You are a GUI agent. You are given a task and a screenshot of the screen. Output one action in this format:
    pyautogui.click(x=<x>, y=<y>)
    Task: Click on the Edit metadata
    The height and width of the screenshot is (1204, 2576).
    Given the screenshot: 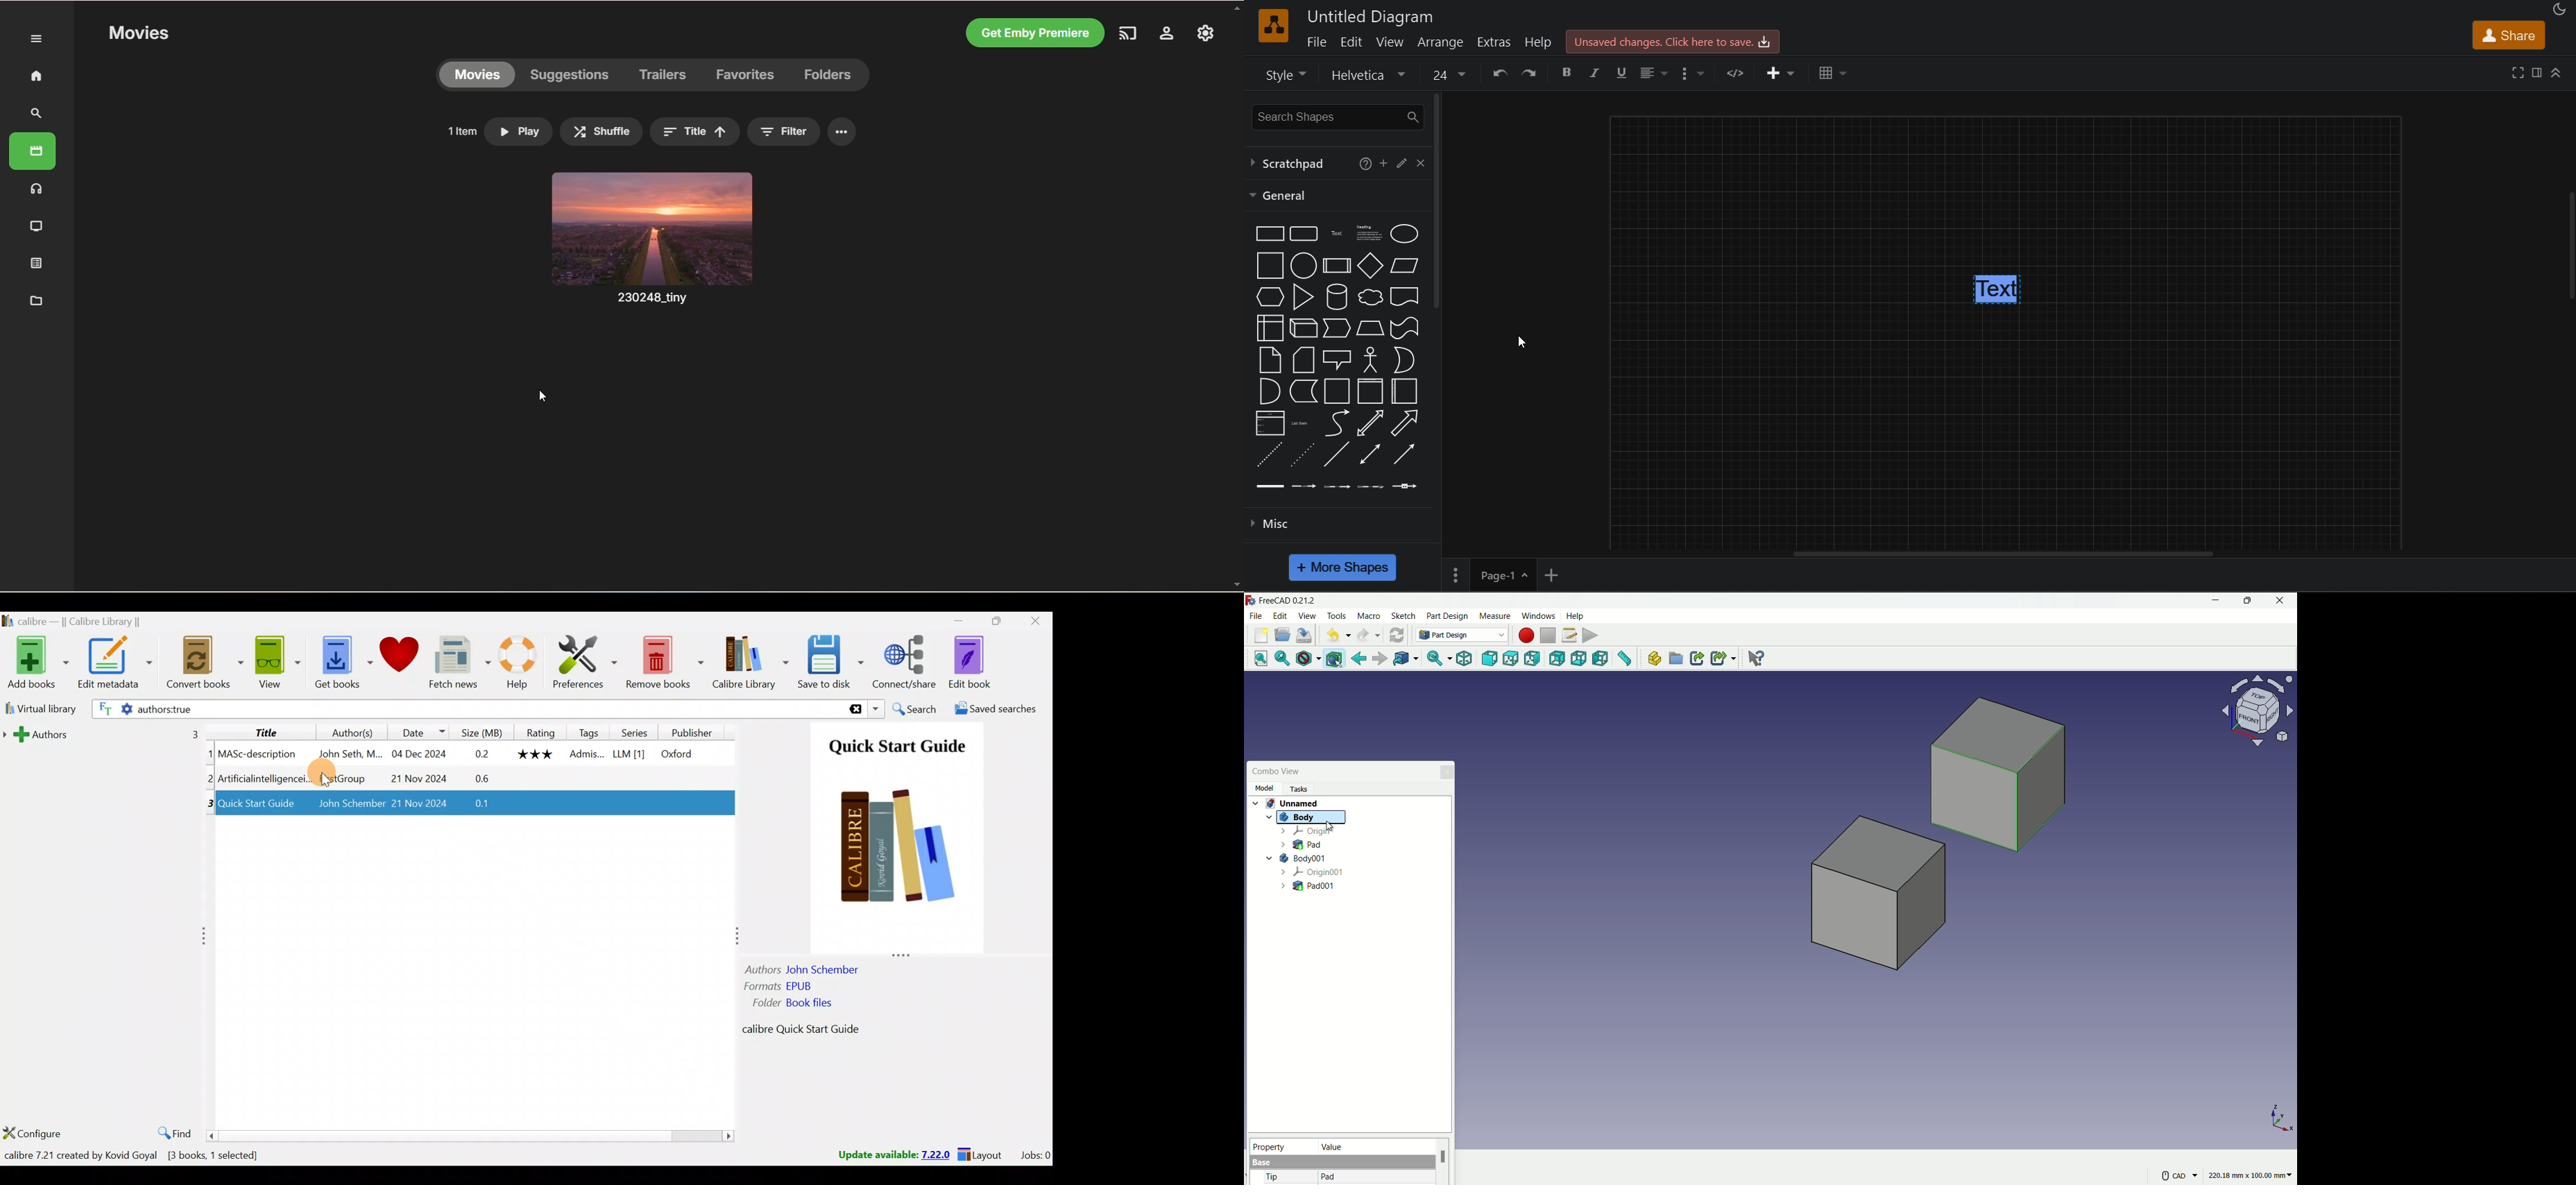 What is the action you would take?
    pyautogui.click(x=114, y=664)
    